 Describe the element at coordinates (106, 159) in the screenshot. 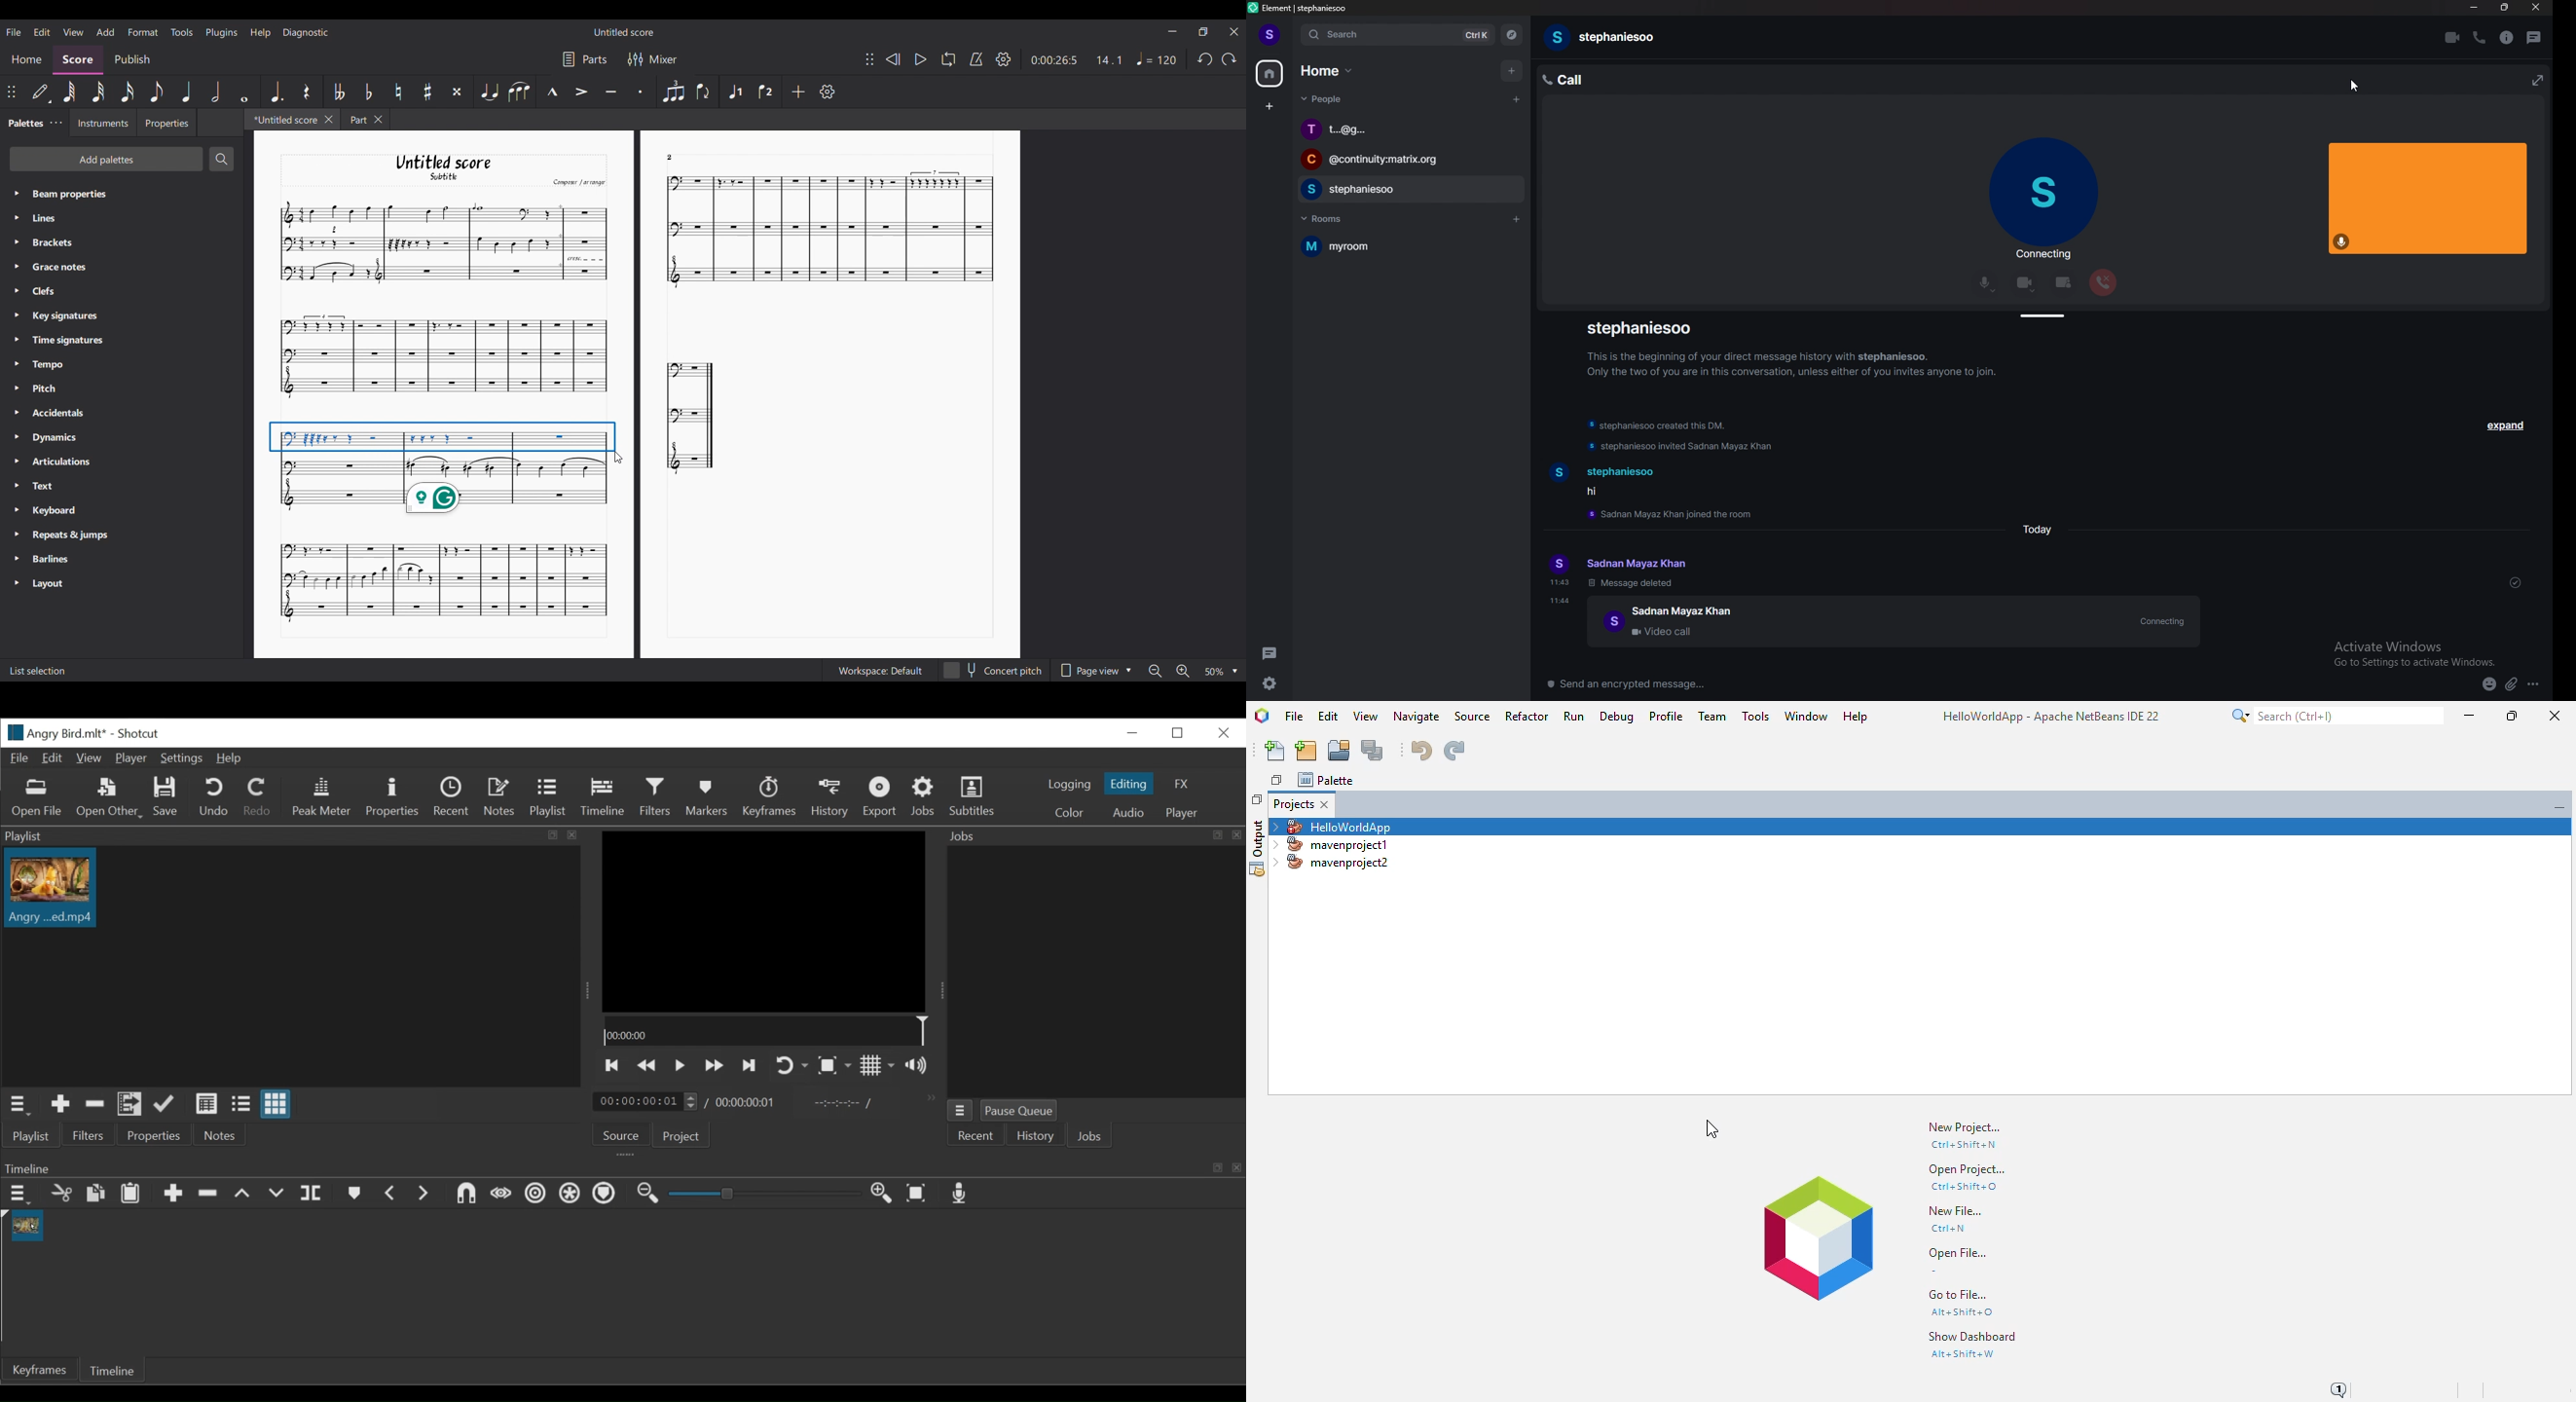

I see `Add palette` at that location.